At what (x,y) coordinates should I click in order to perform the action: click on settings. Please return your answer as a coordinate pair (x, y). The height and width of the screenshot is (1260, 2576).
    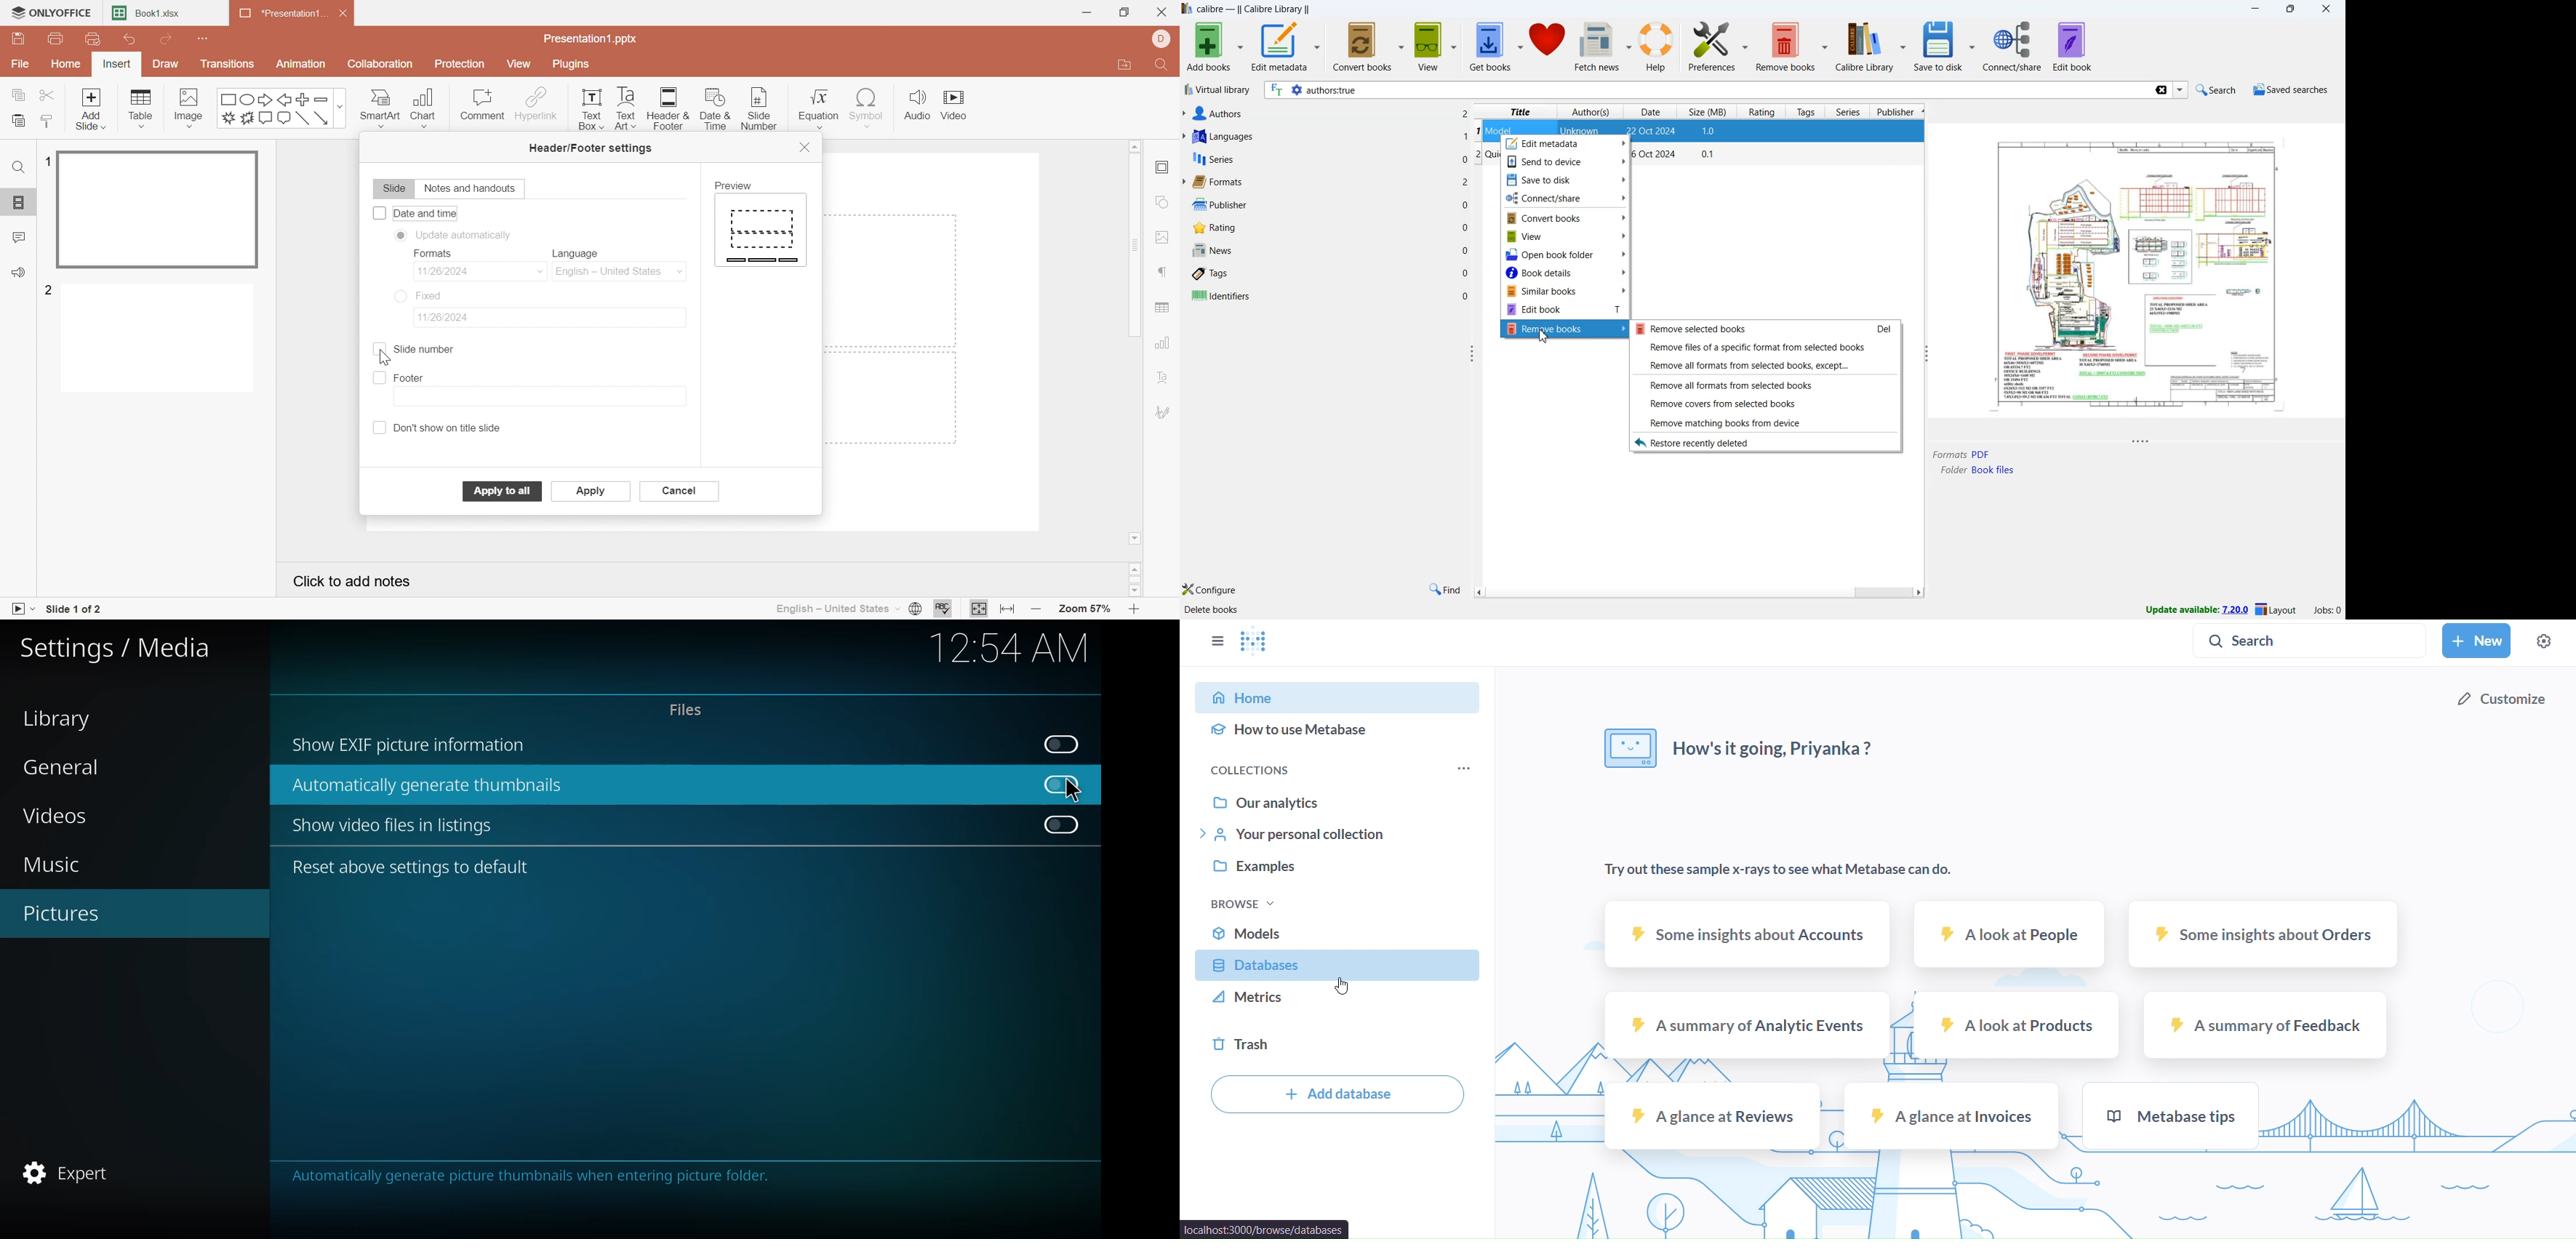
    Looking at the image, I should click on (2544, 641).